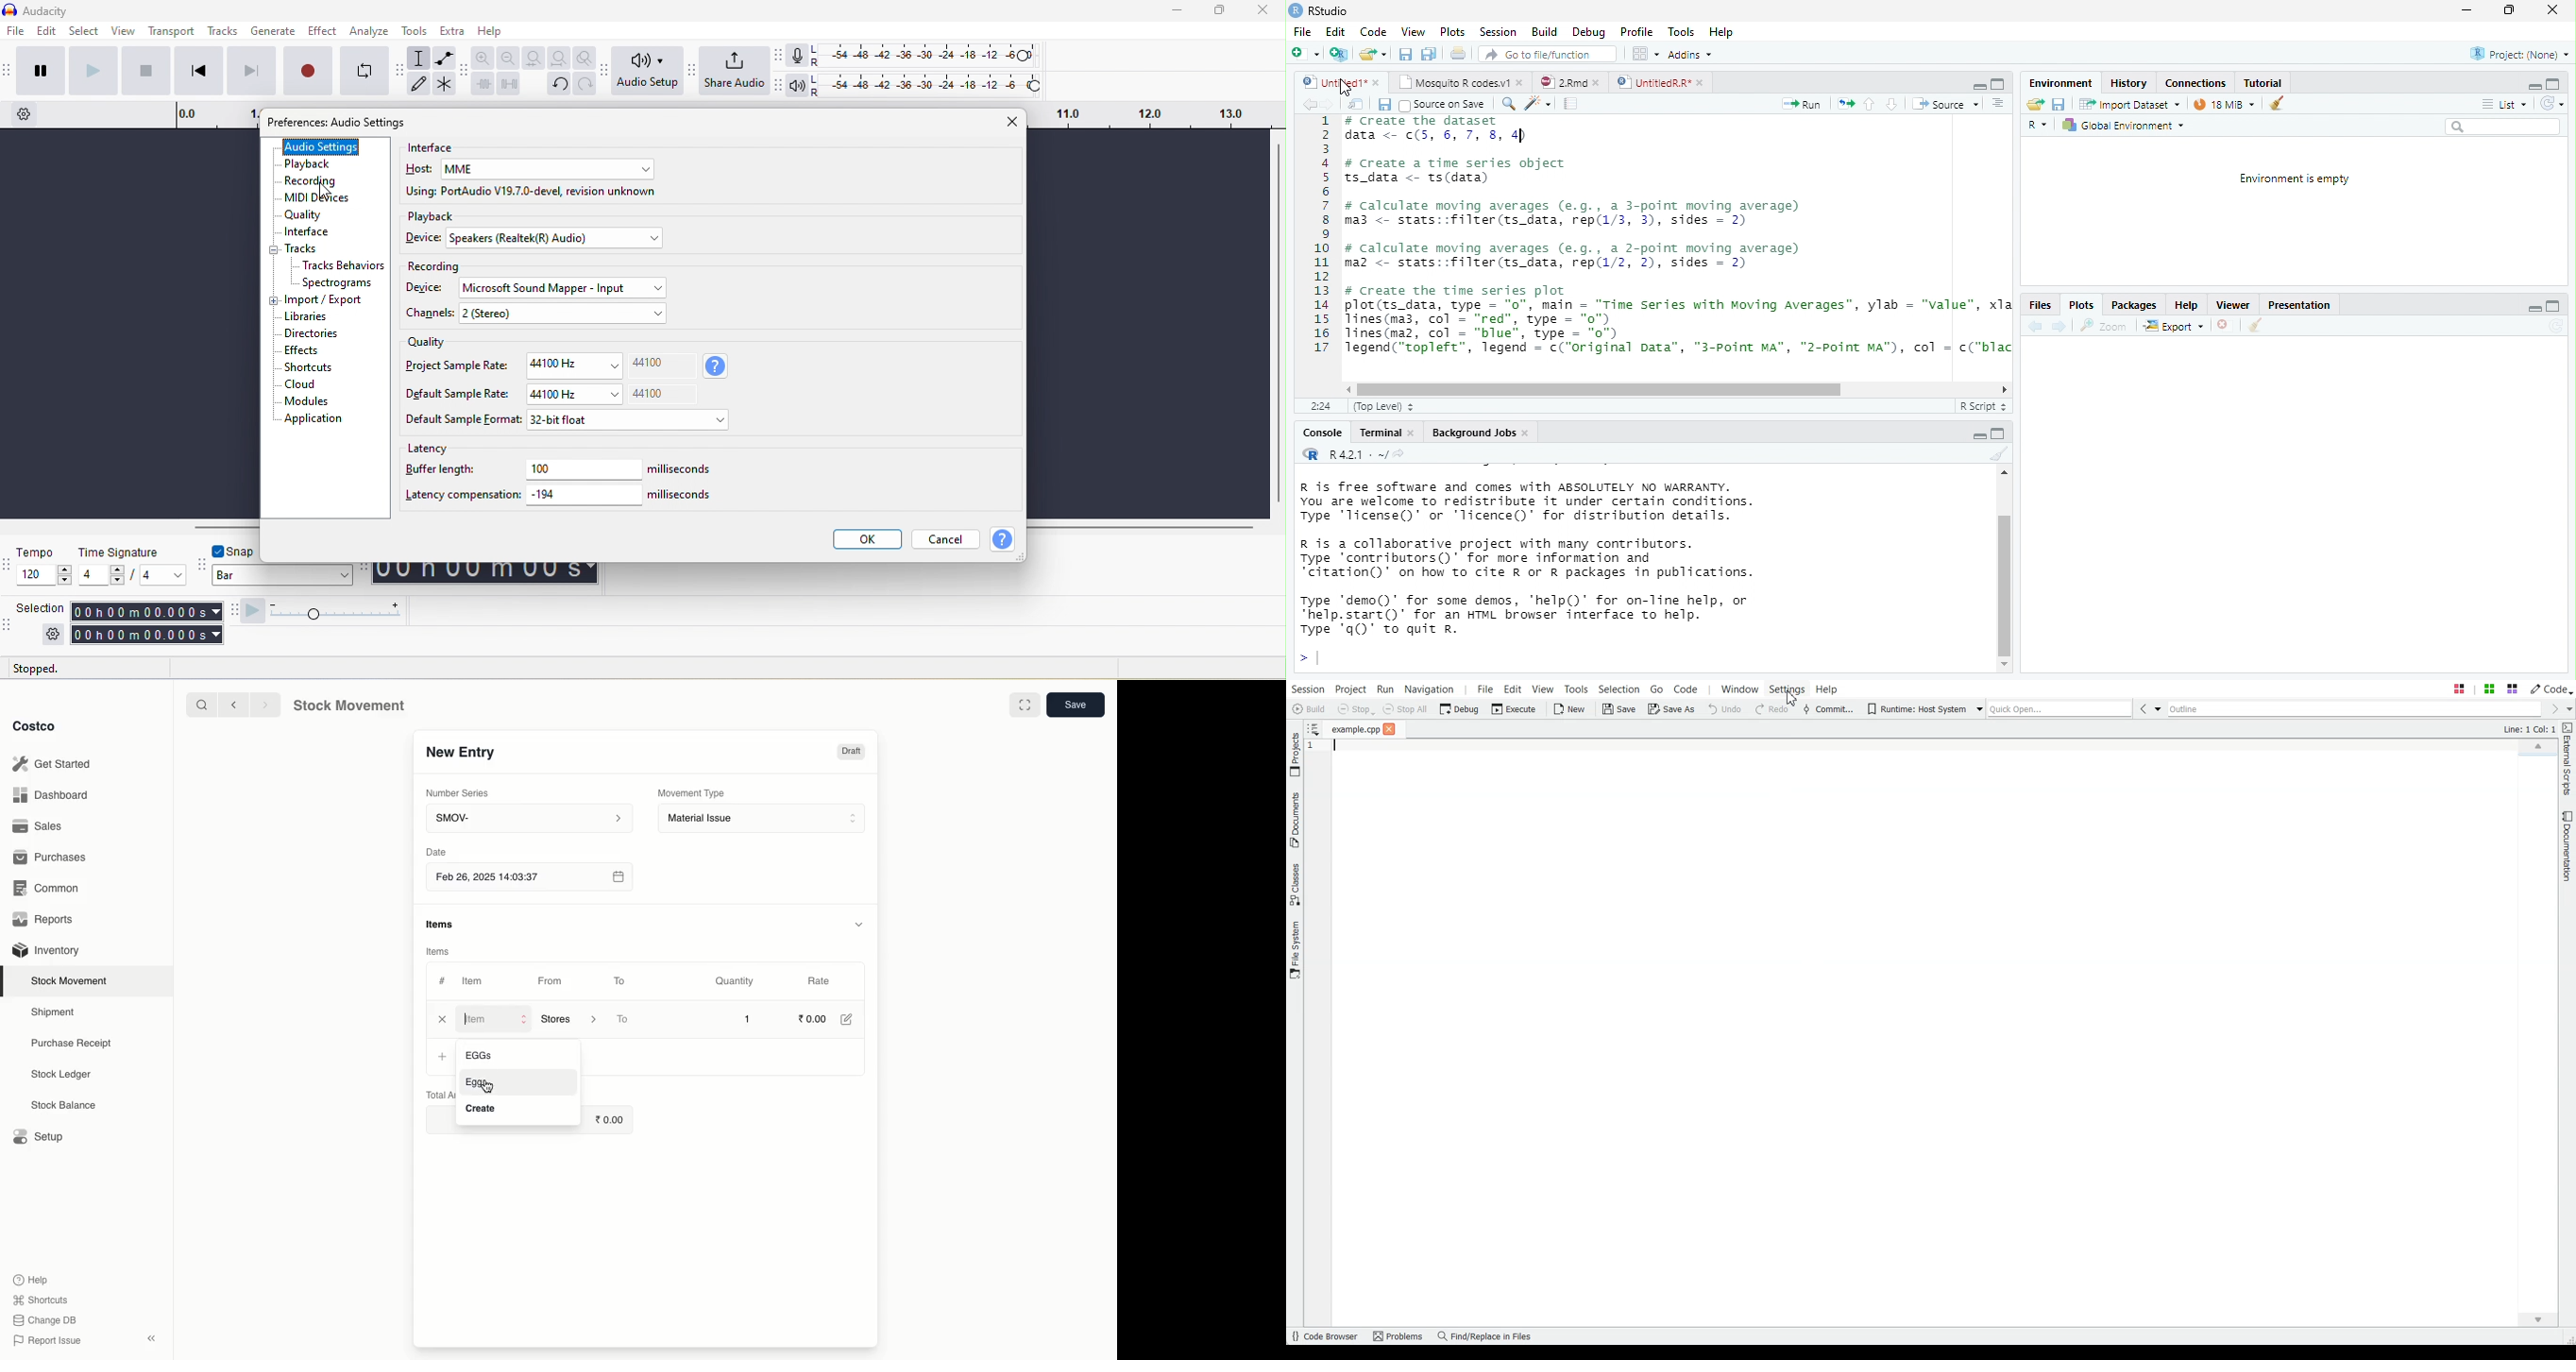 This screenshot has height=1372, width=2576. Describe the element at coordinates (1331, 105) in the screenshot. I see `next` at that location.